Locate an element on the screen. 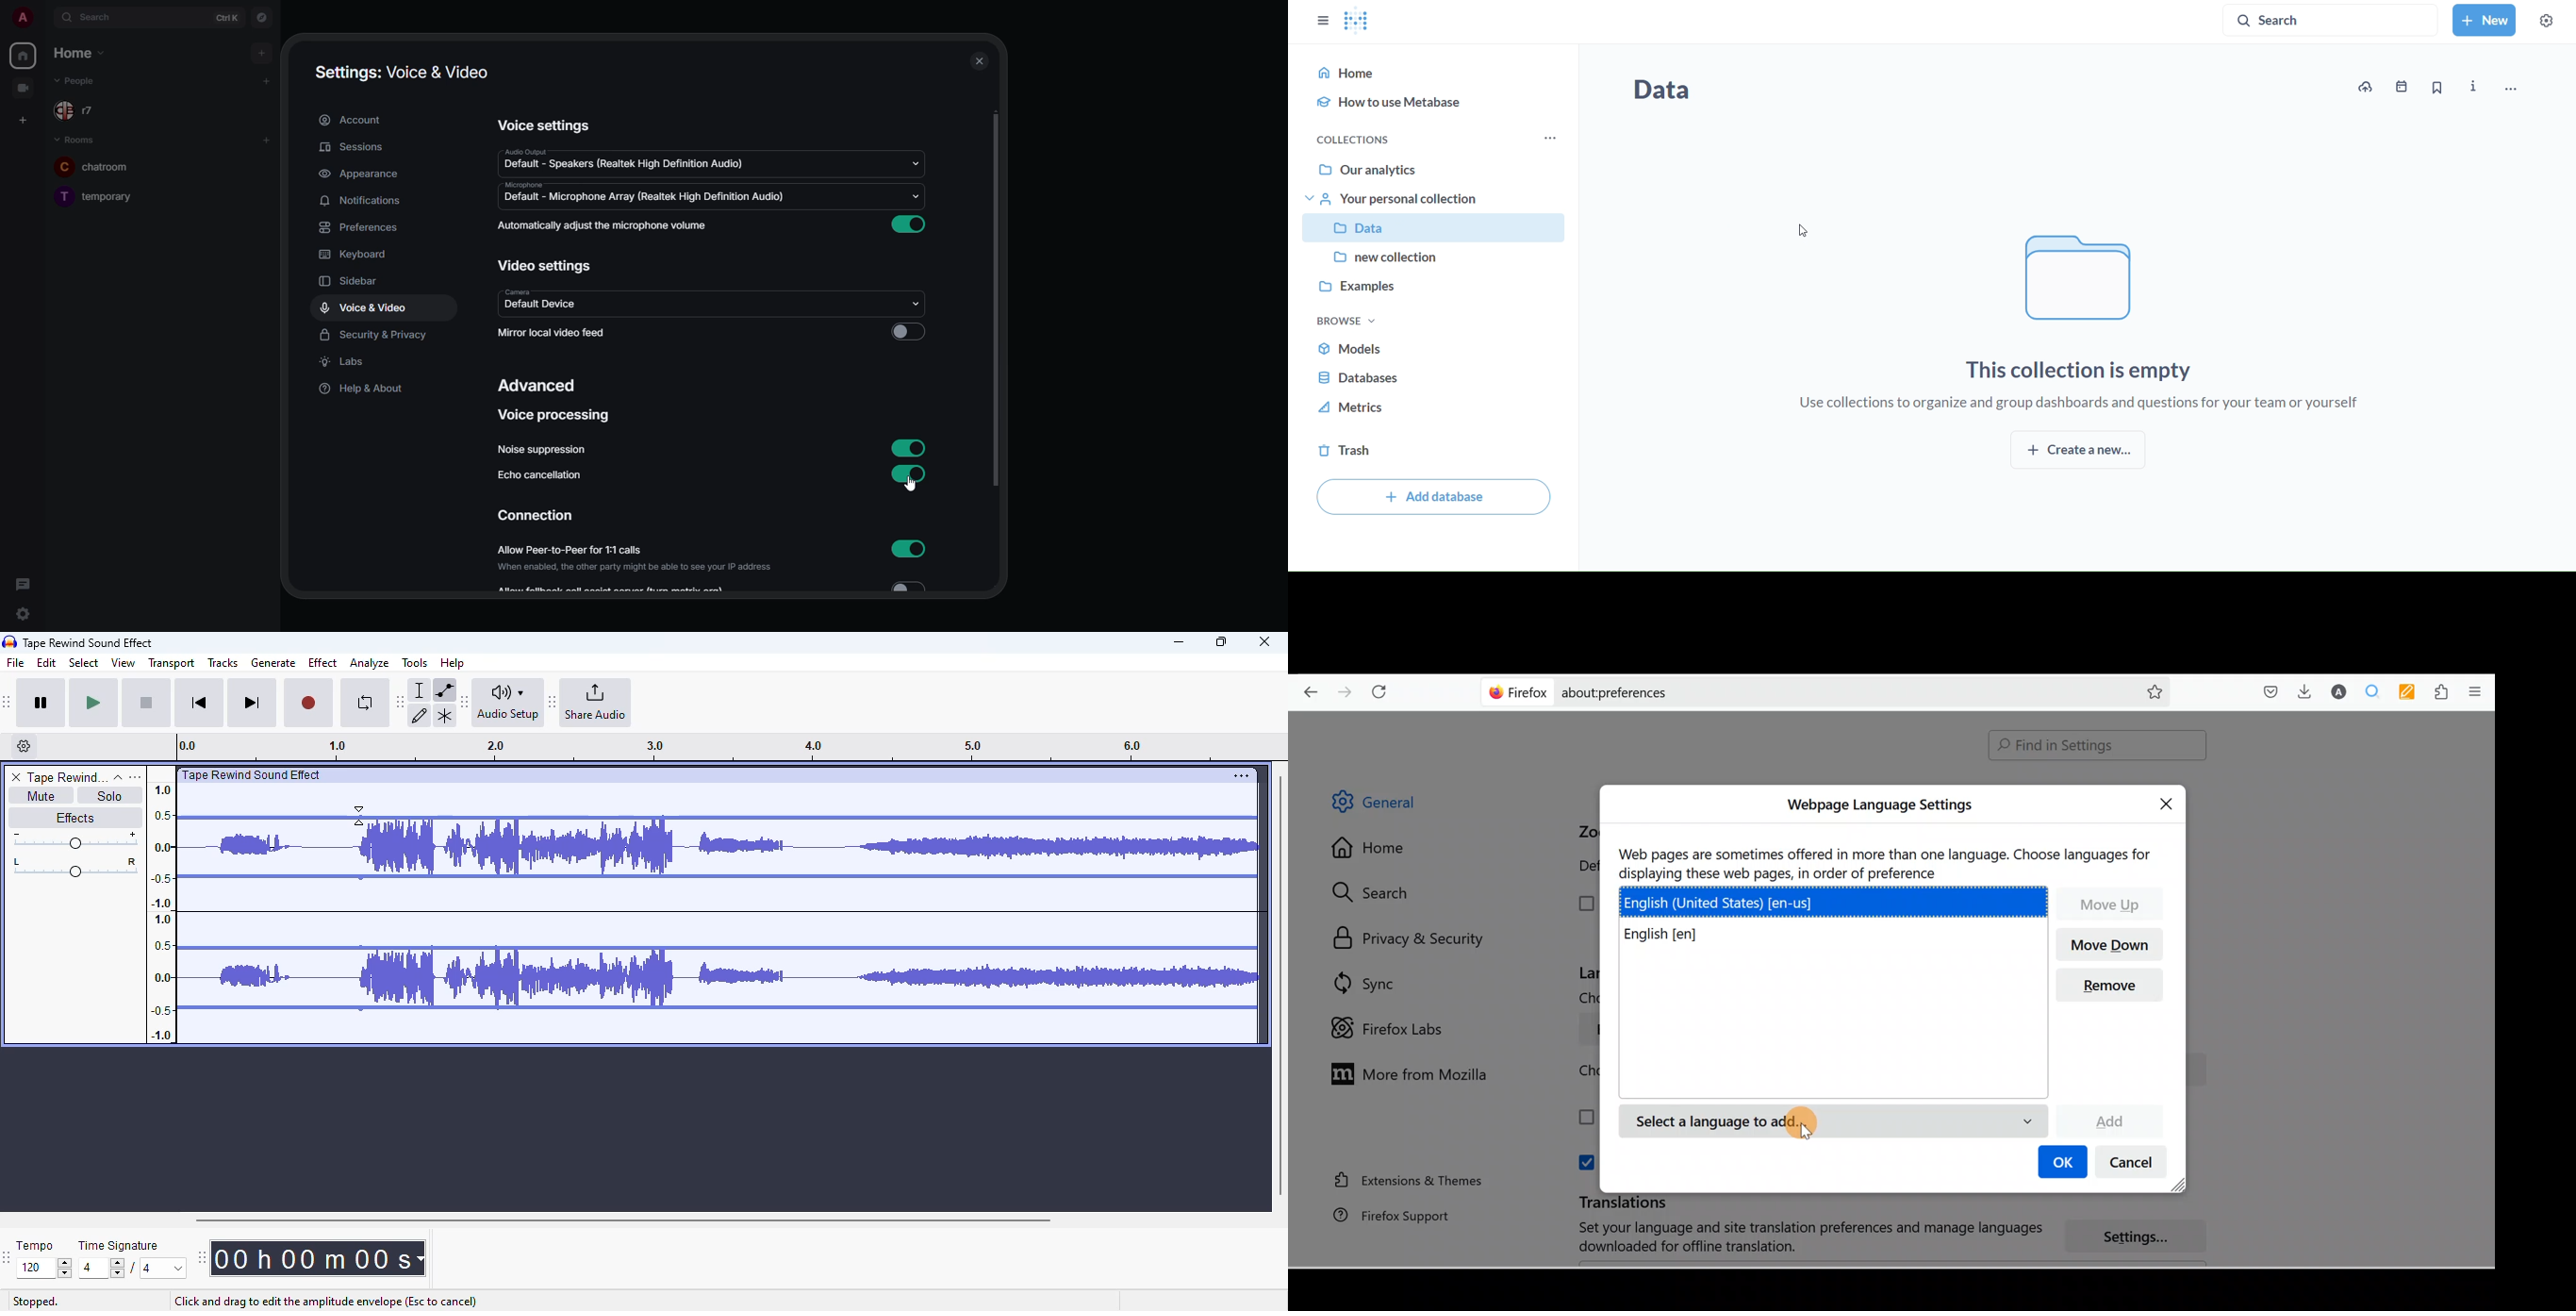 This screenshot has height=1316, width=2576. metrics is located at coordinates (1432, 409).